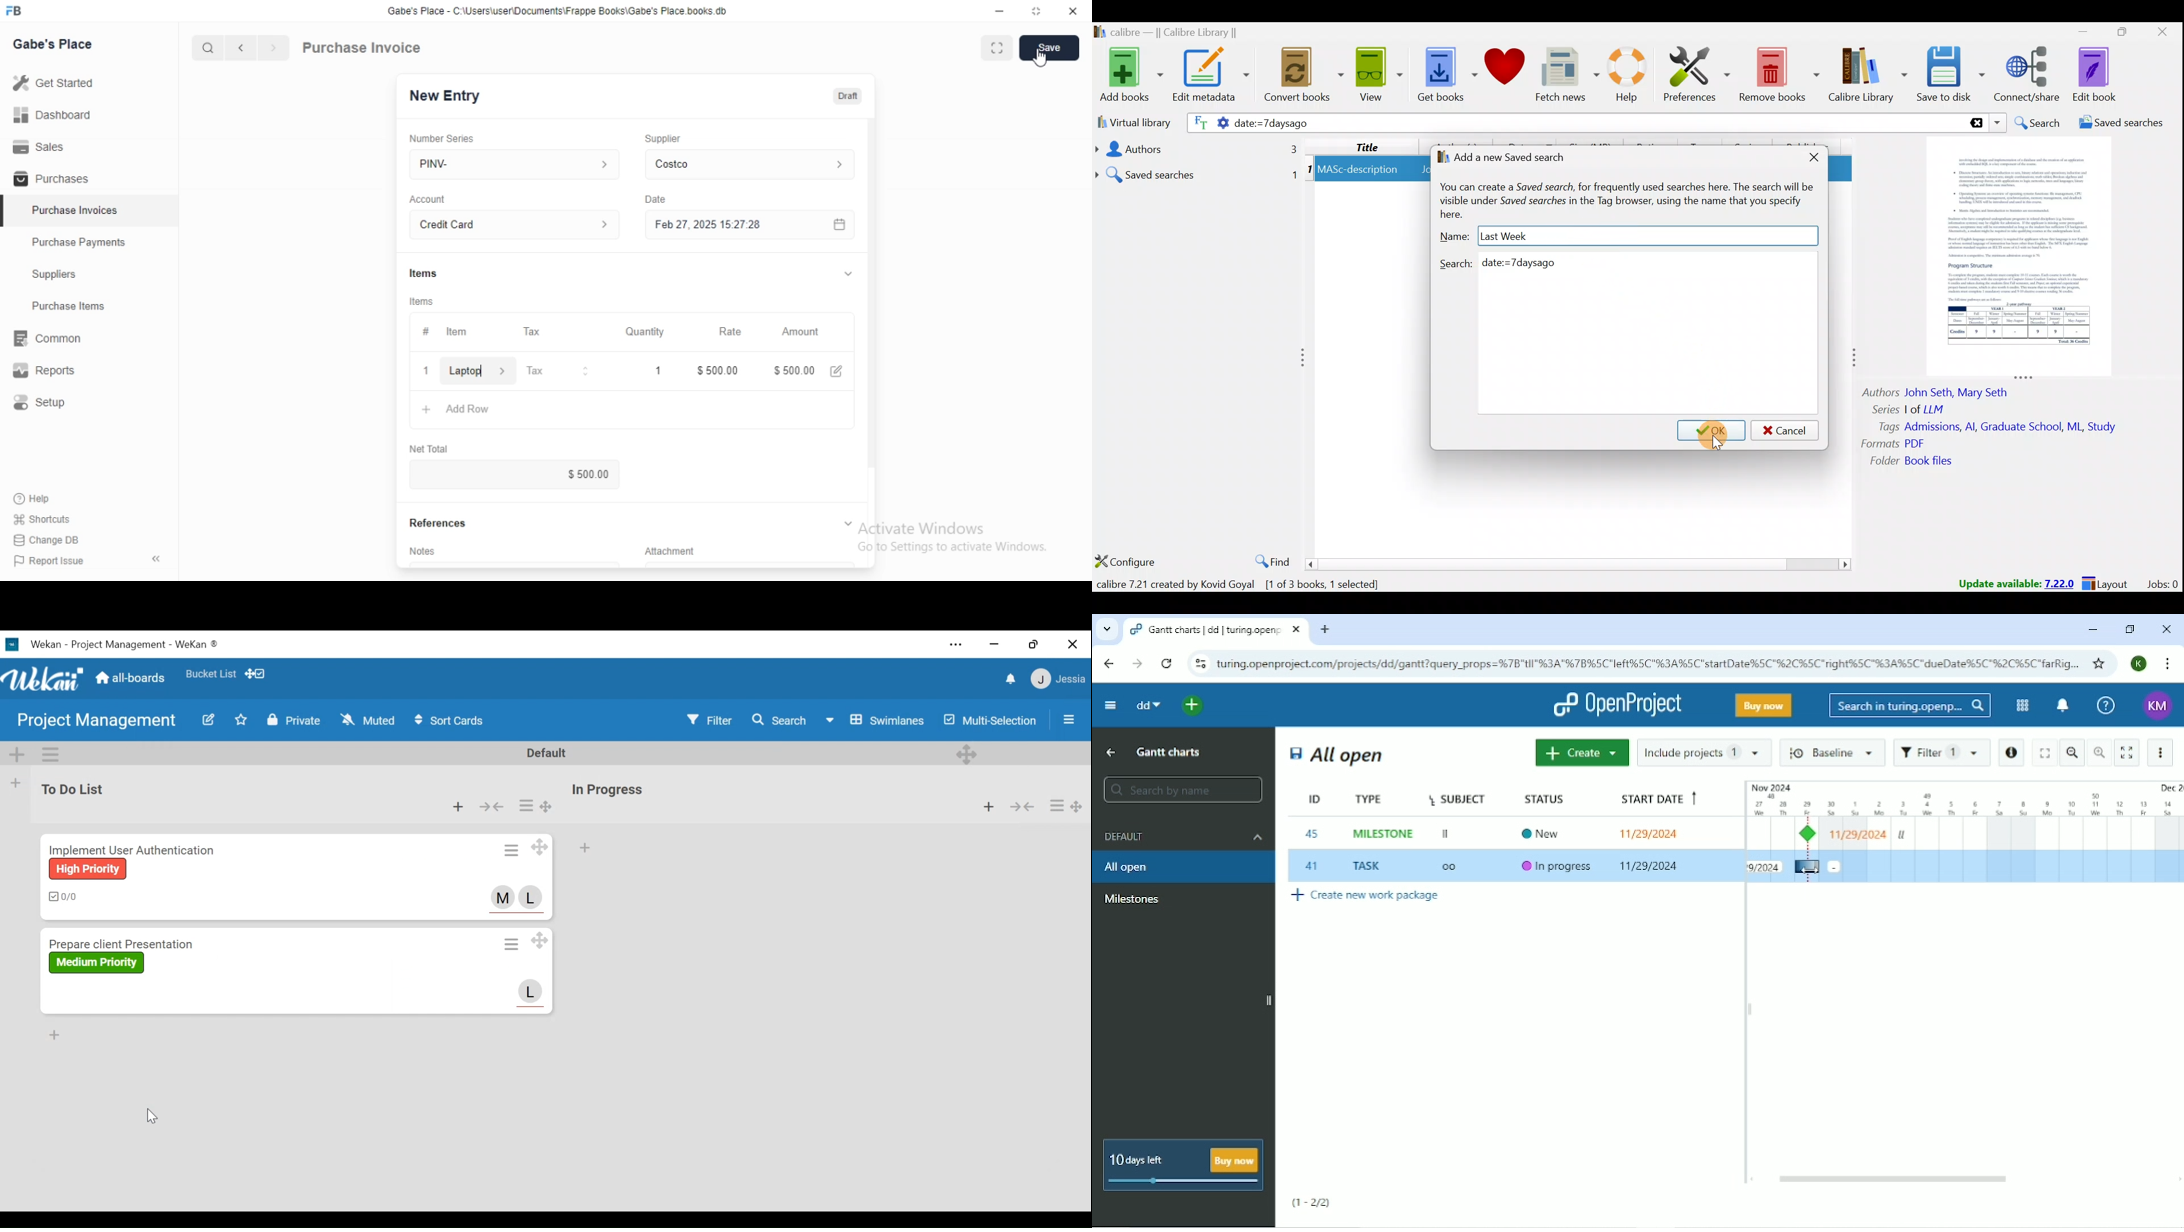 Image resolution: width=2184 pixels, height=1232 pixels. What do you see at coordinates (1941, 753) in the screenshot?
I see `Filter` at bounding box center [1941, 753].